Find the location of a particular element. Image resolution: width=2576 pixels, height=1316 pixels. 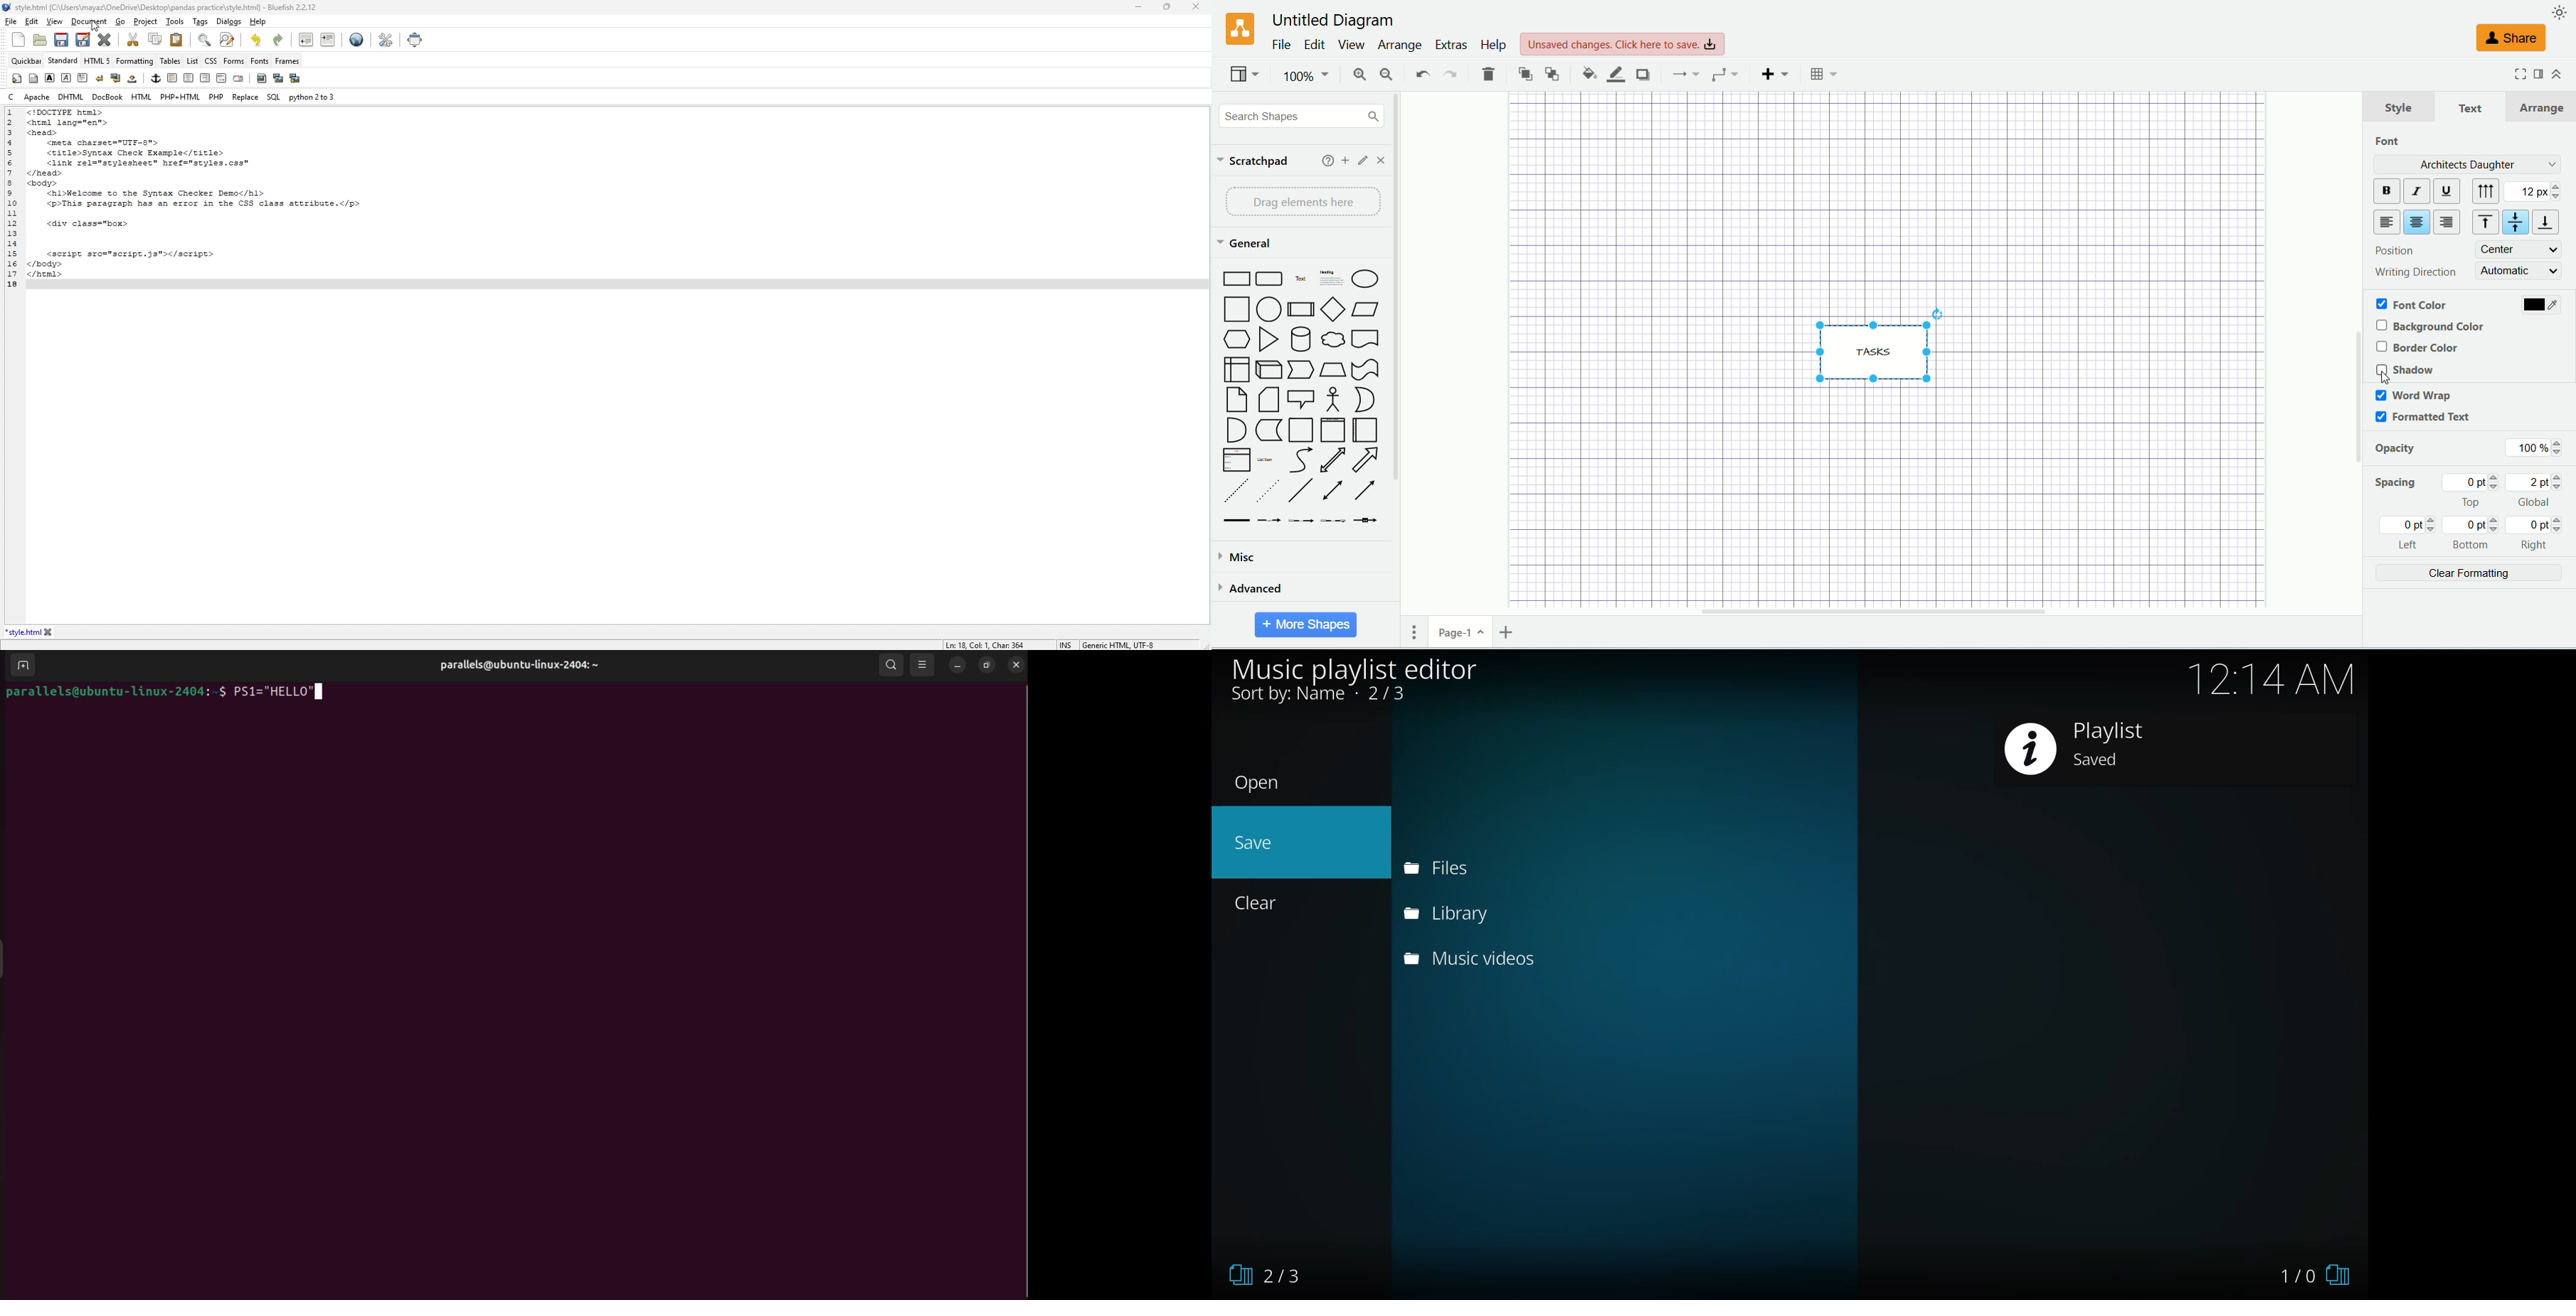

editor is located at coordinates (1353, 669).